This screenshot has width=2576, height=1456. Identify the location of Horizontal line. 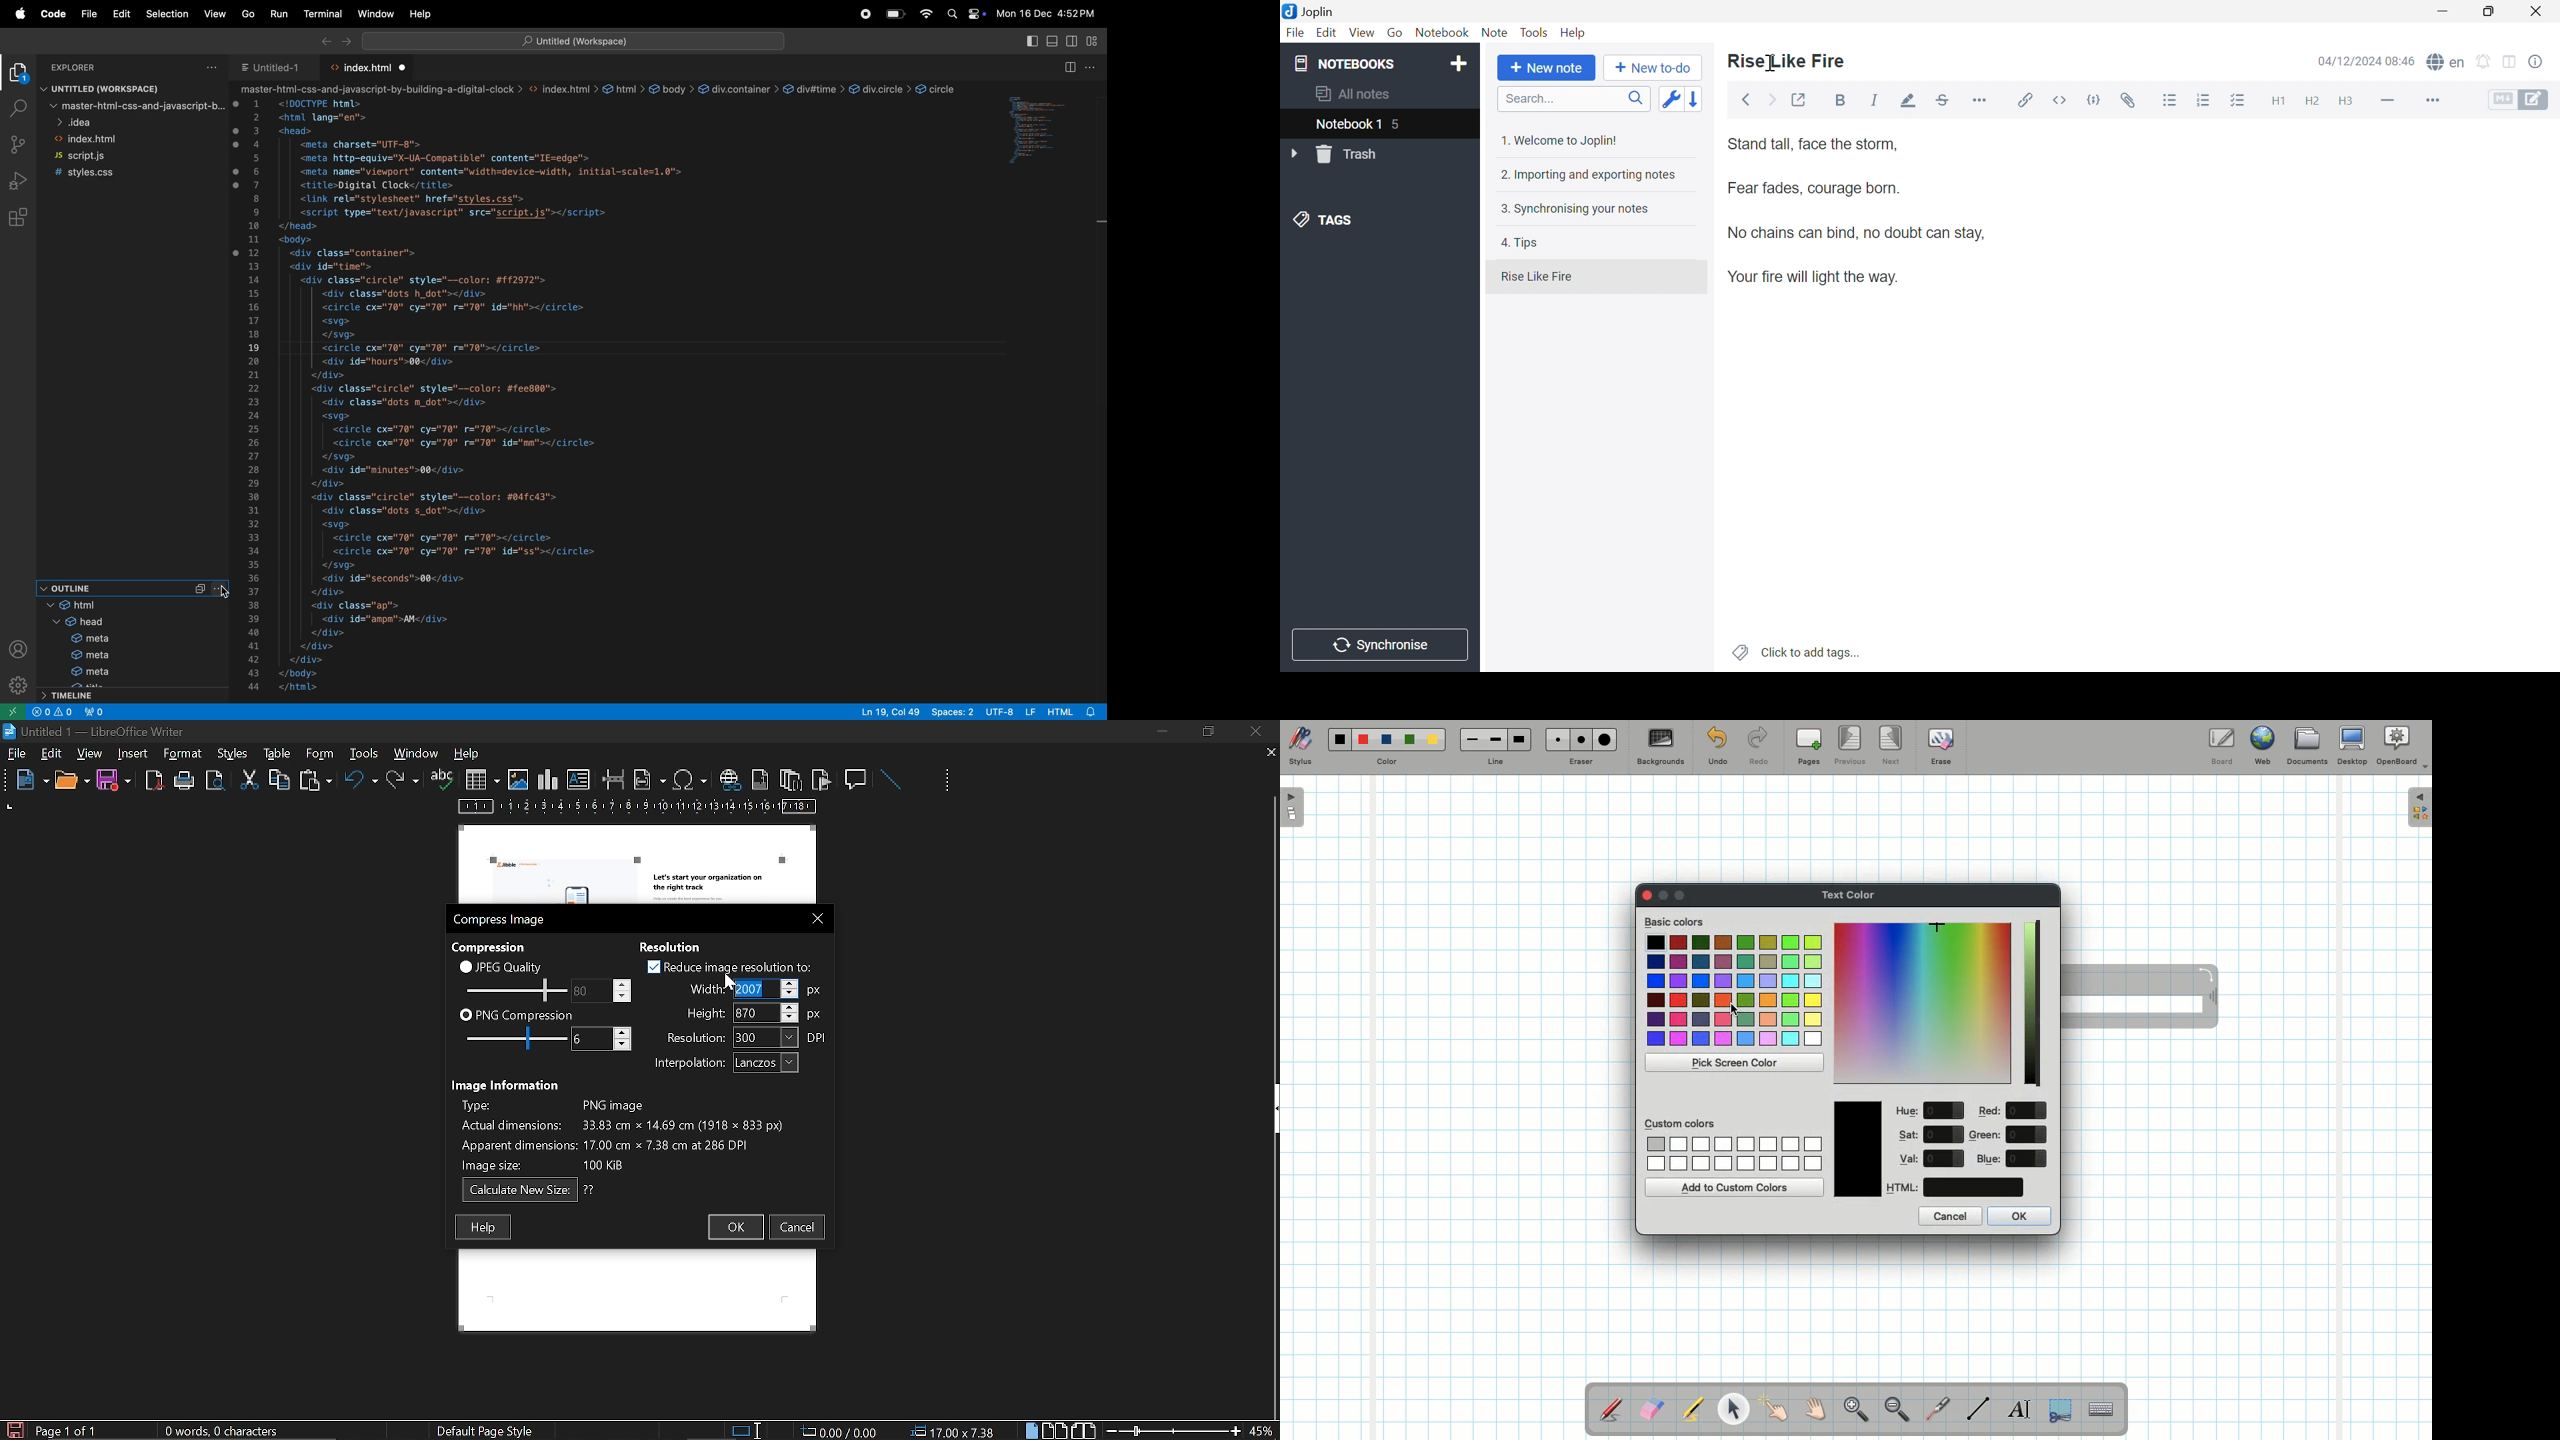
(2387, 101).